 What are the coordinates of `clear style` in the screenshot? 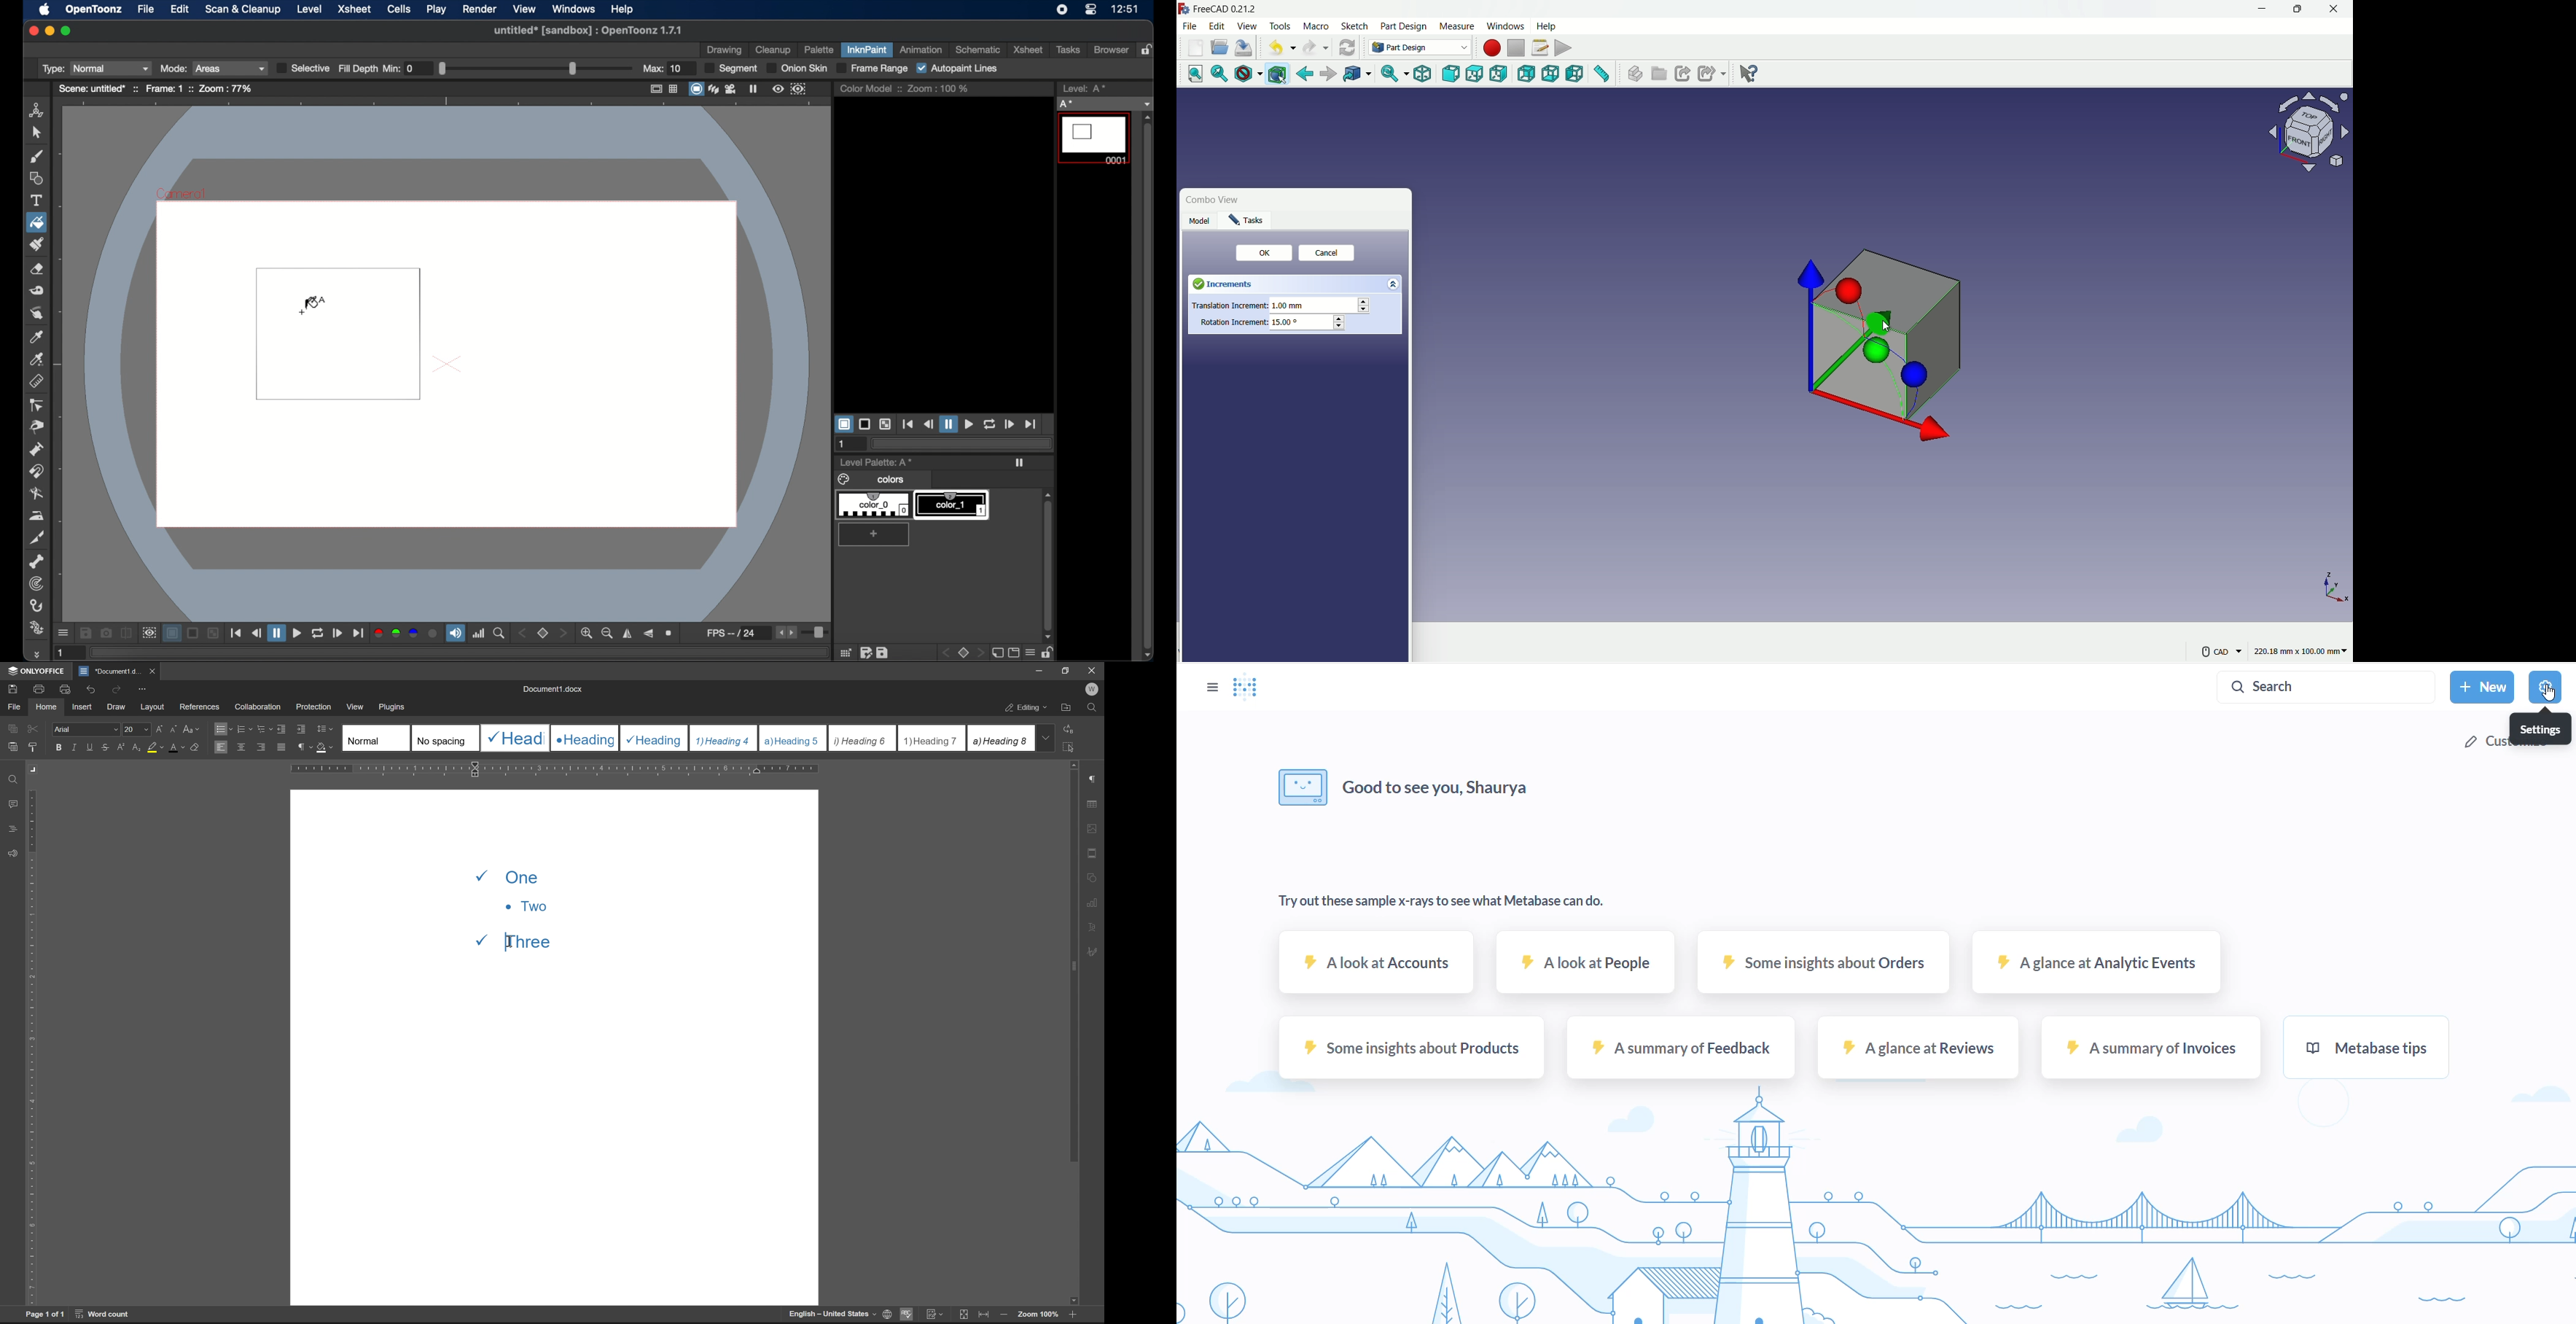 It's located at (195, 746).